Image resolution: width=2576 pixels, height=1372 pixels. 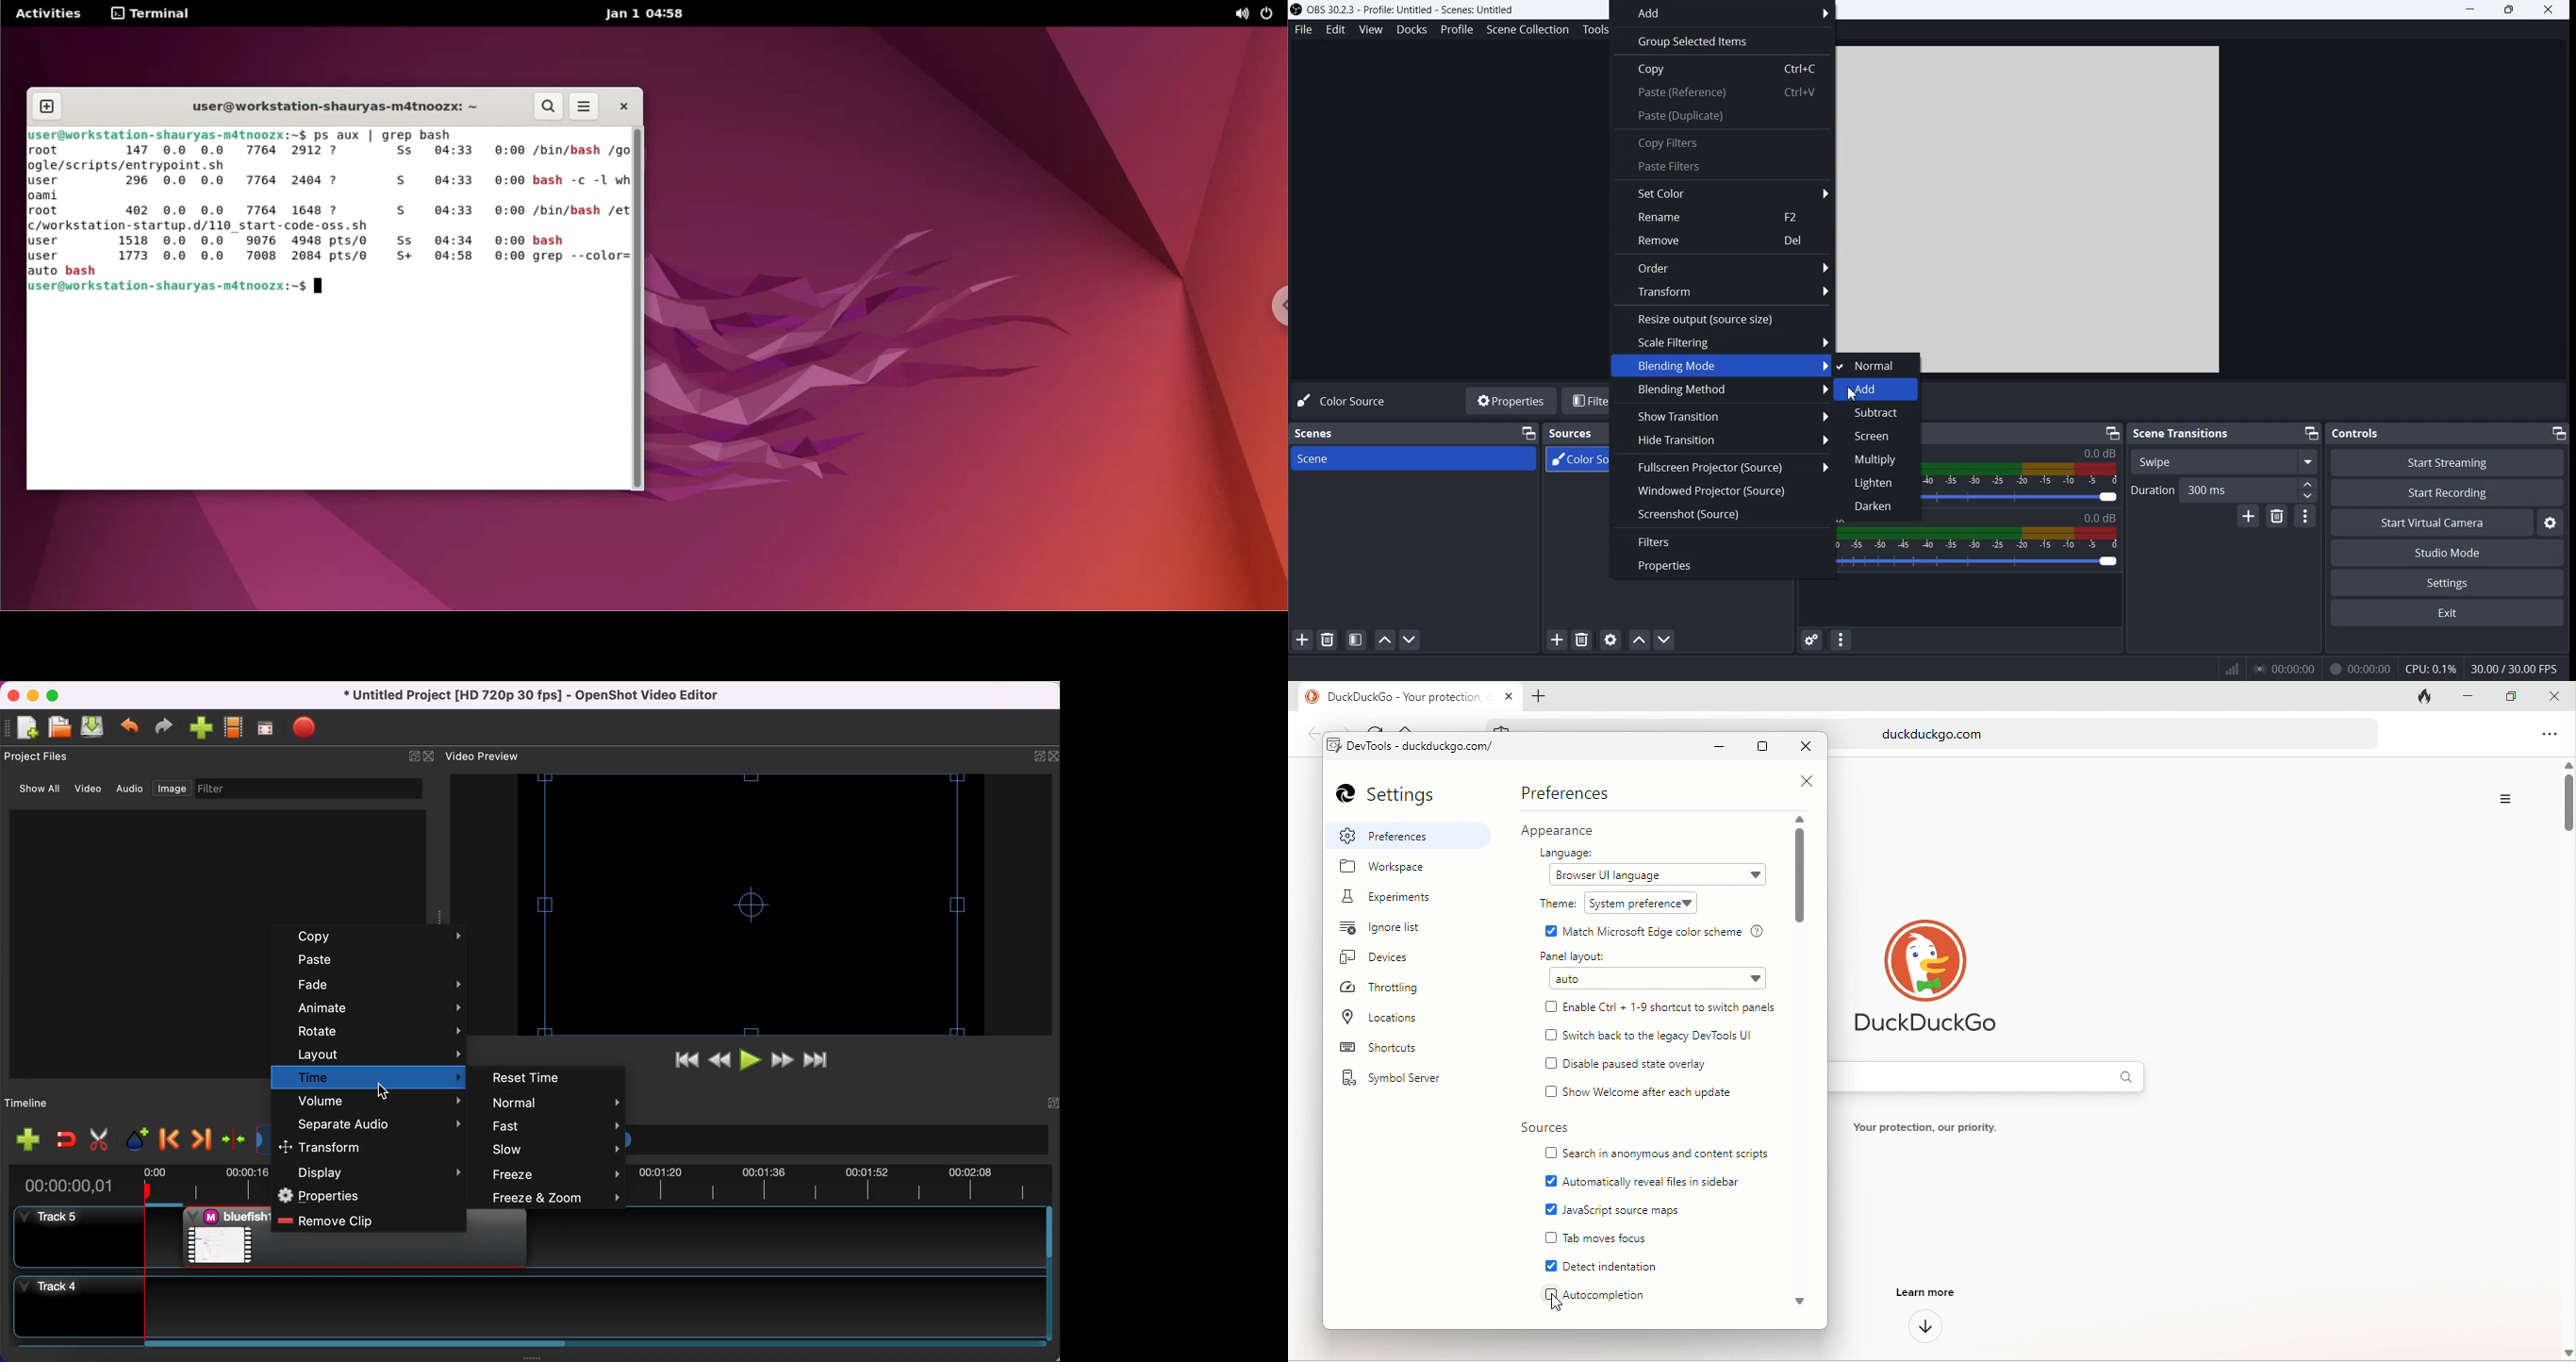 I want to click on Minimize, so click(x=2558, y=434).